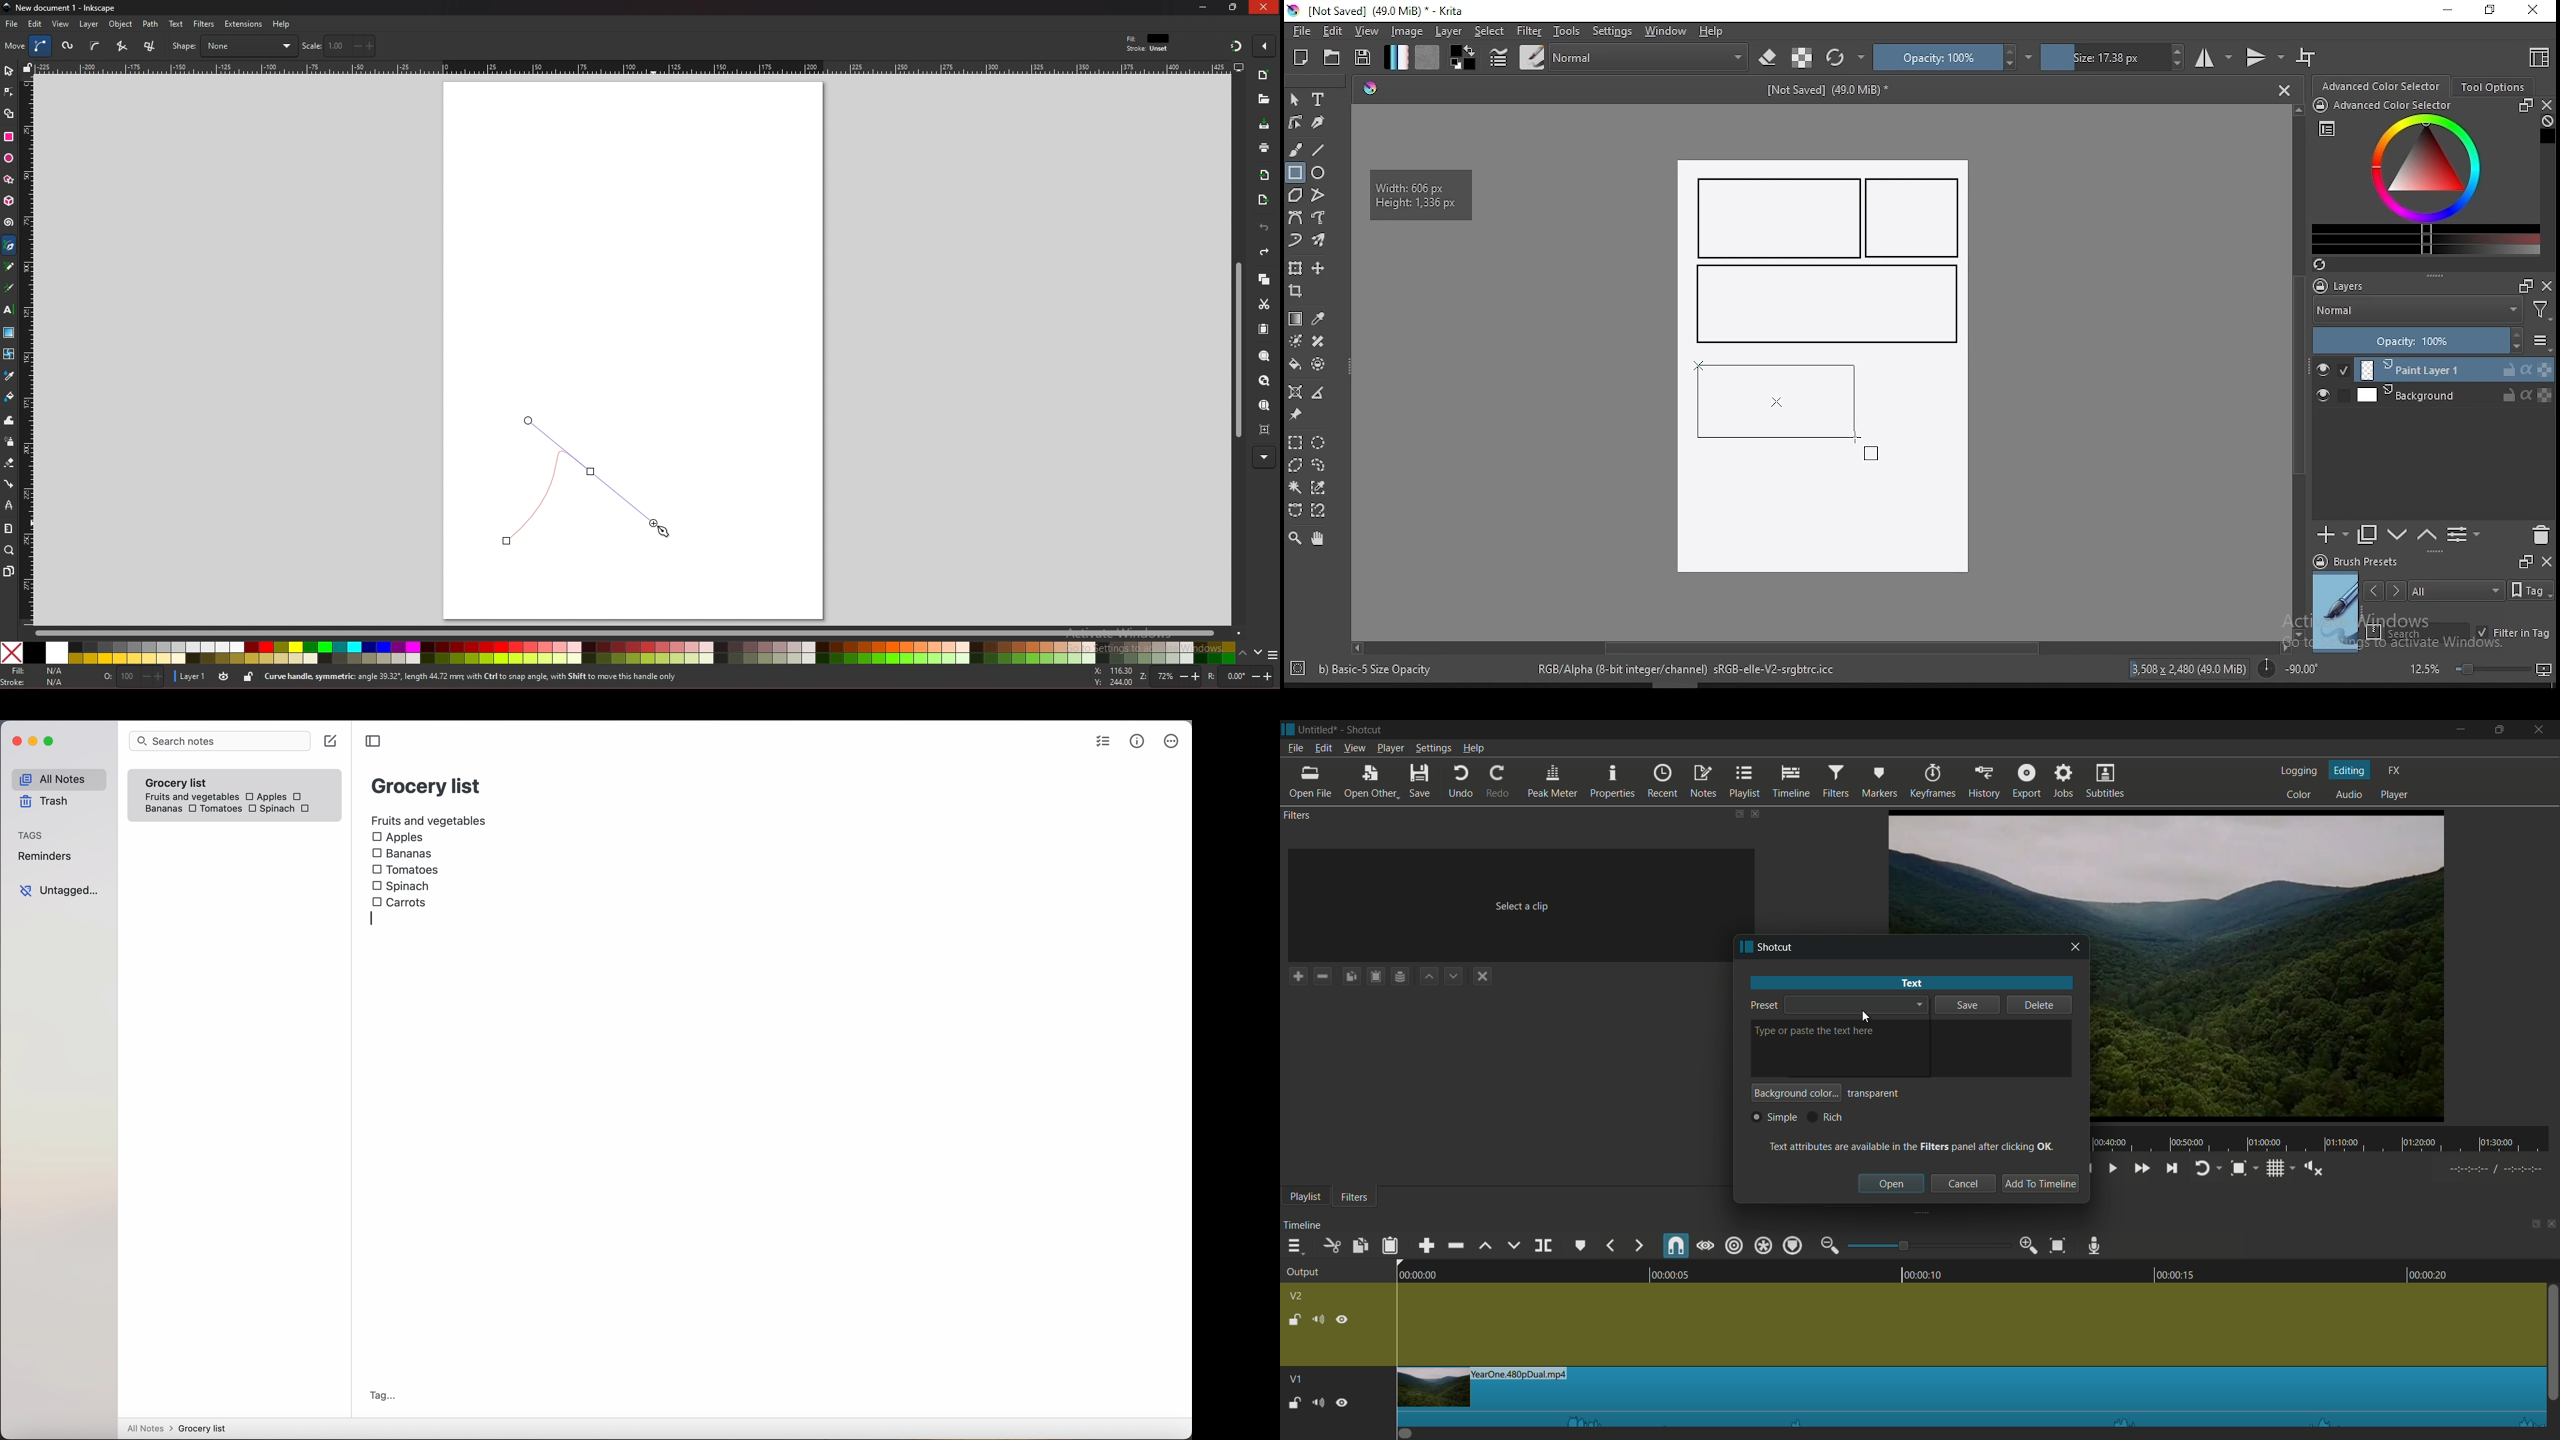  I want to click on ellipse, so click(9, 159).